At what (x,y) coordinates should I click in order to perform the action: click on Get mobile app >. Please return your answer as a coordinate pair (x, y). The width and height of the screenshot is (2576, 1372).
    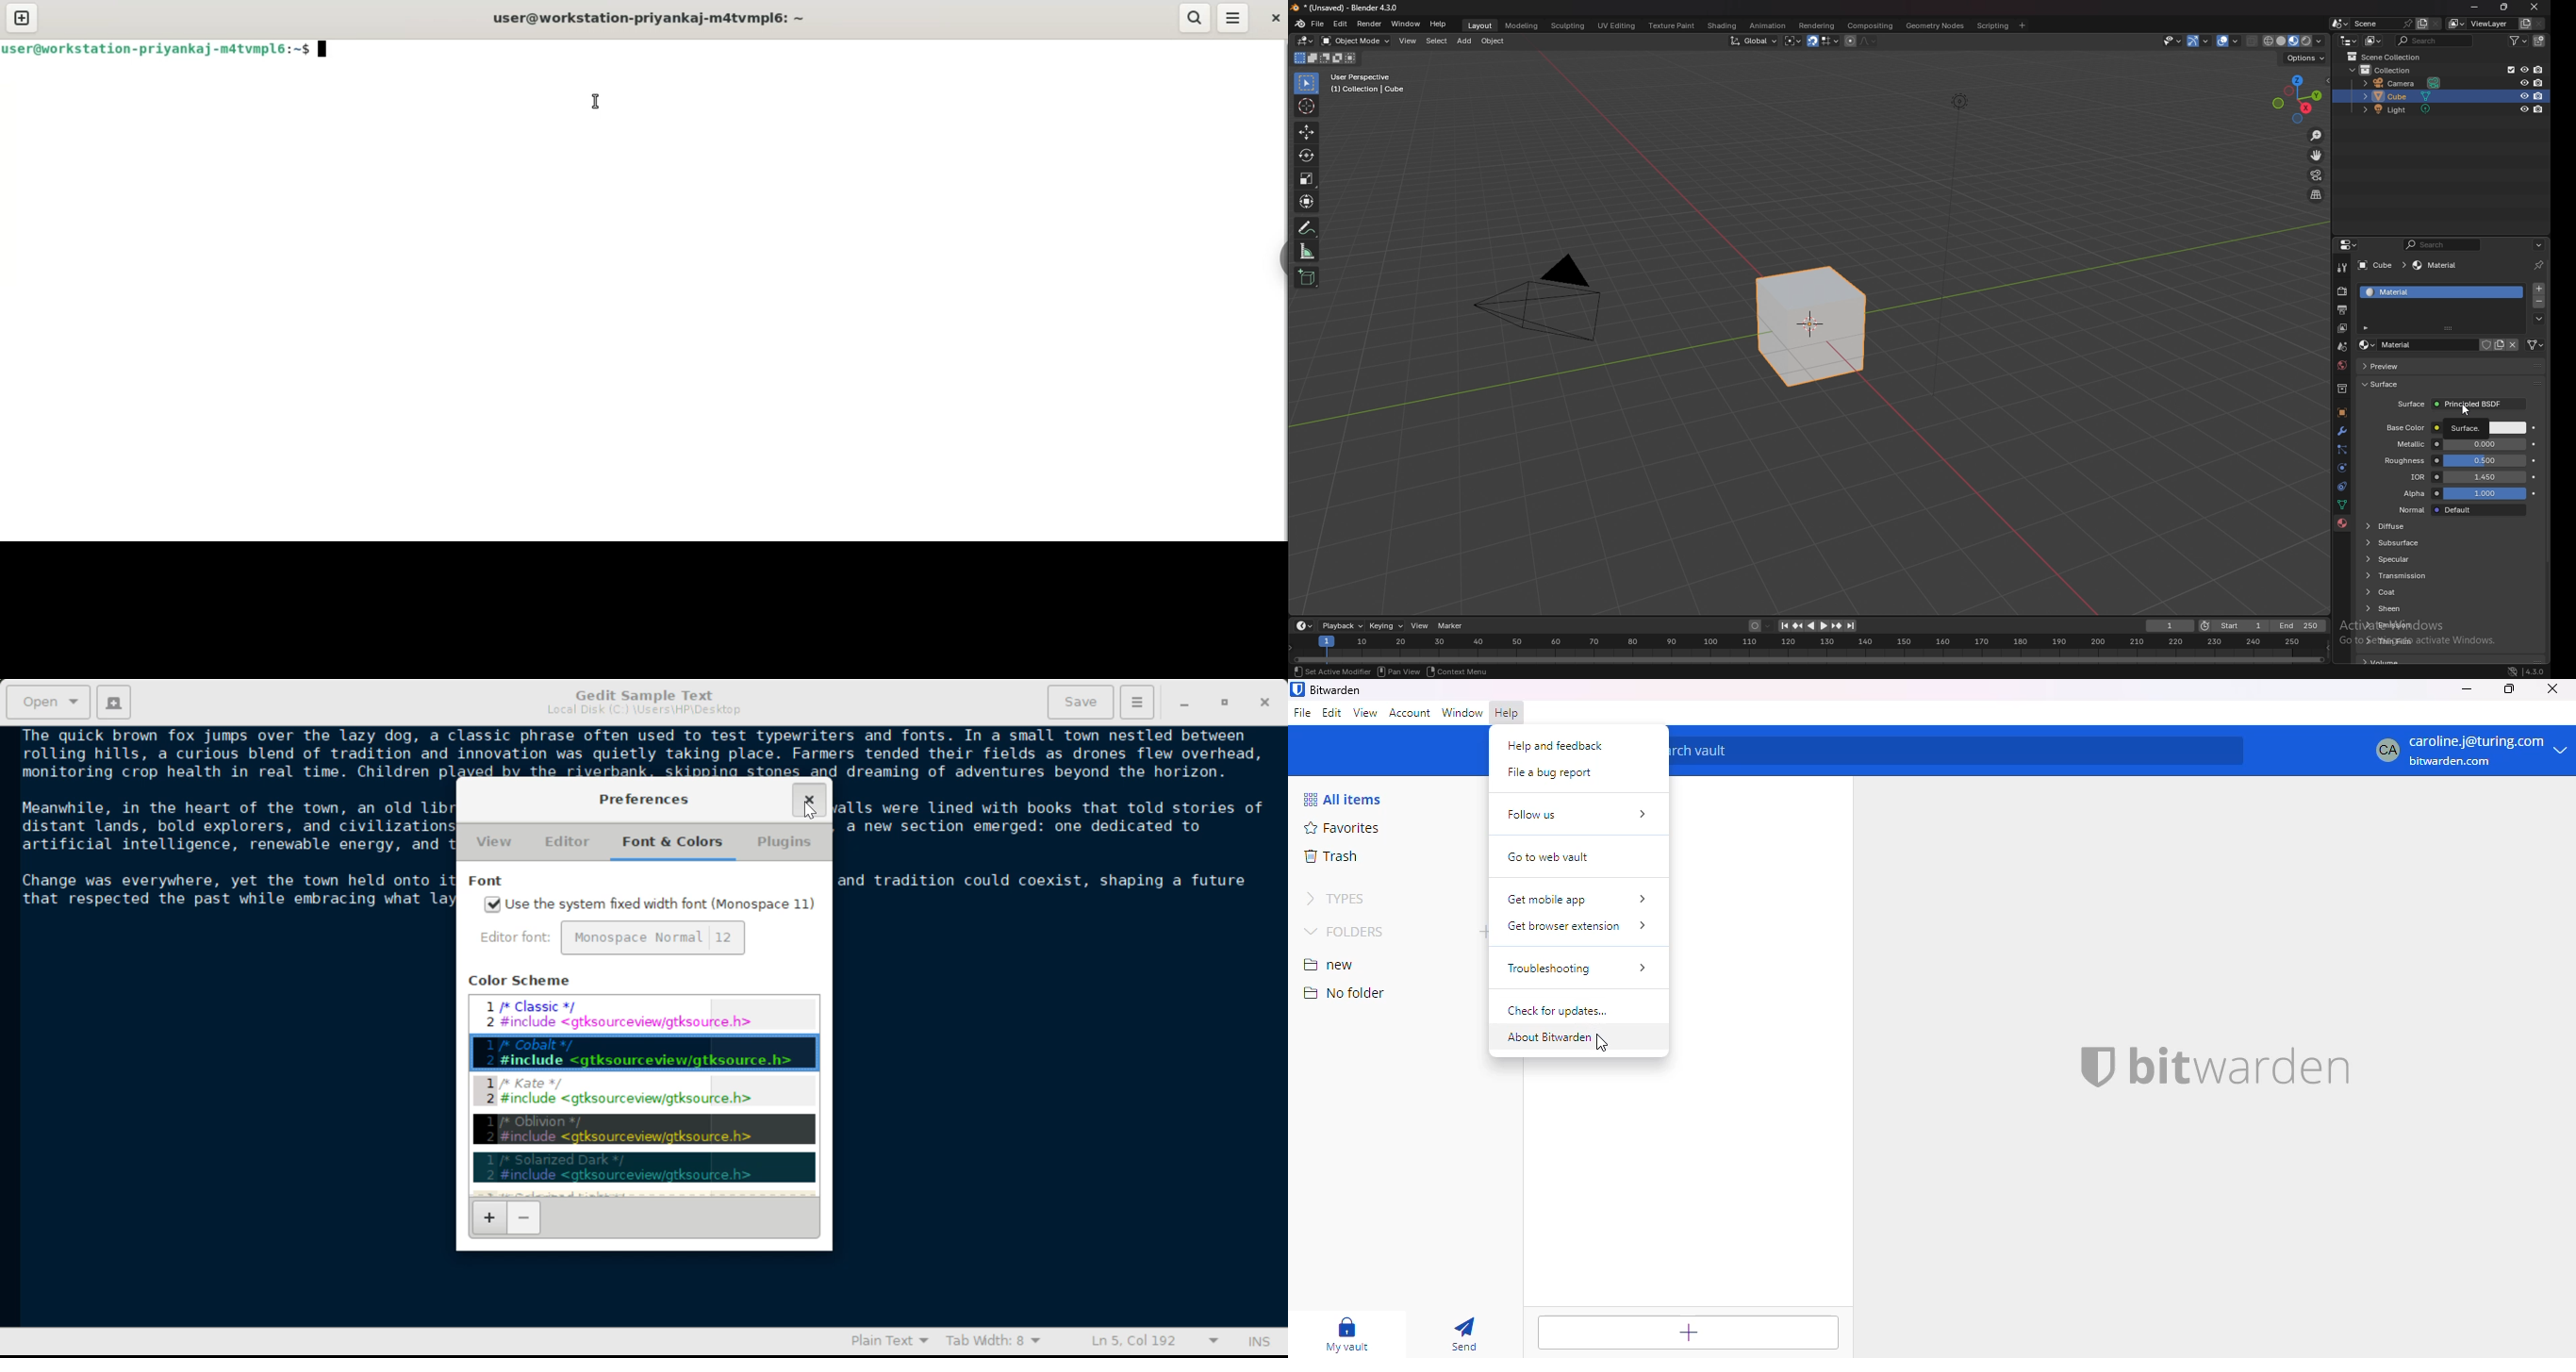
    Looking at the image, I should click on (1577, 899).